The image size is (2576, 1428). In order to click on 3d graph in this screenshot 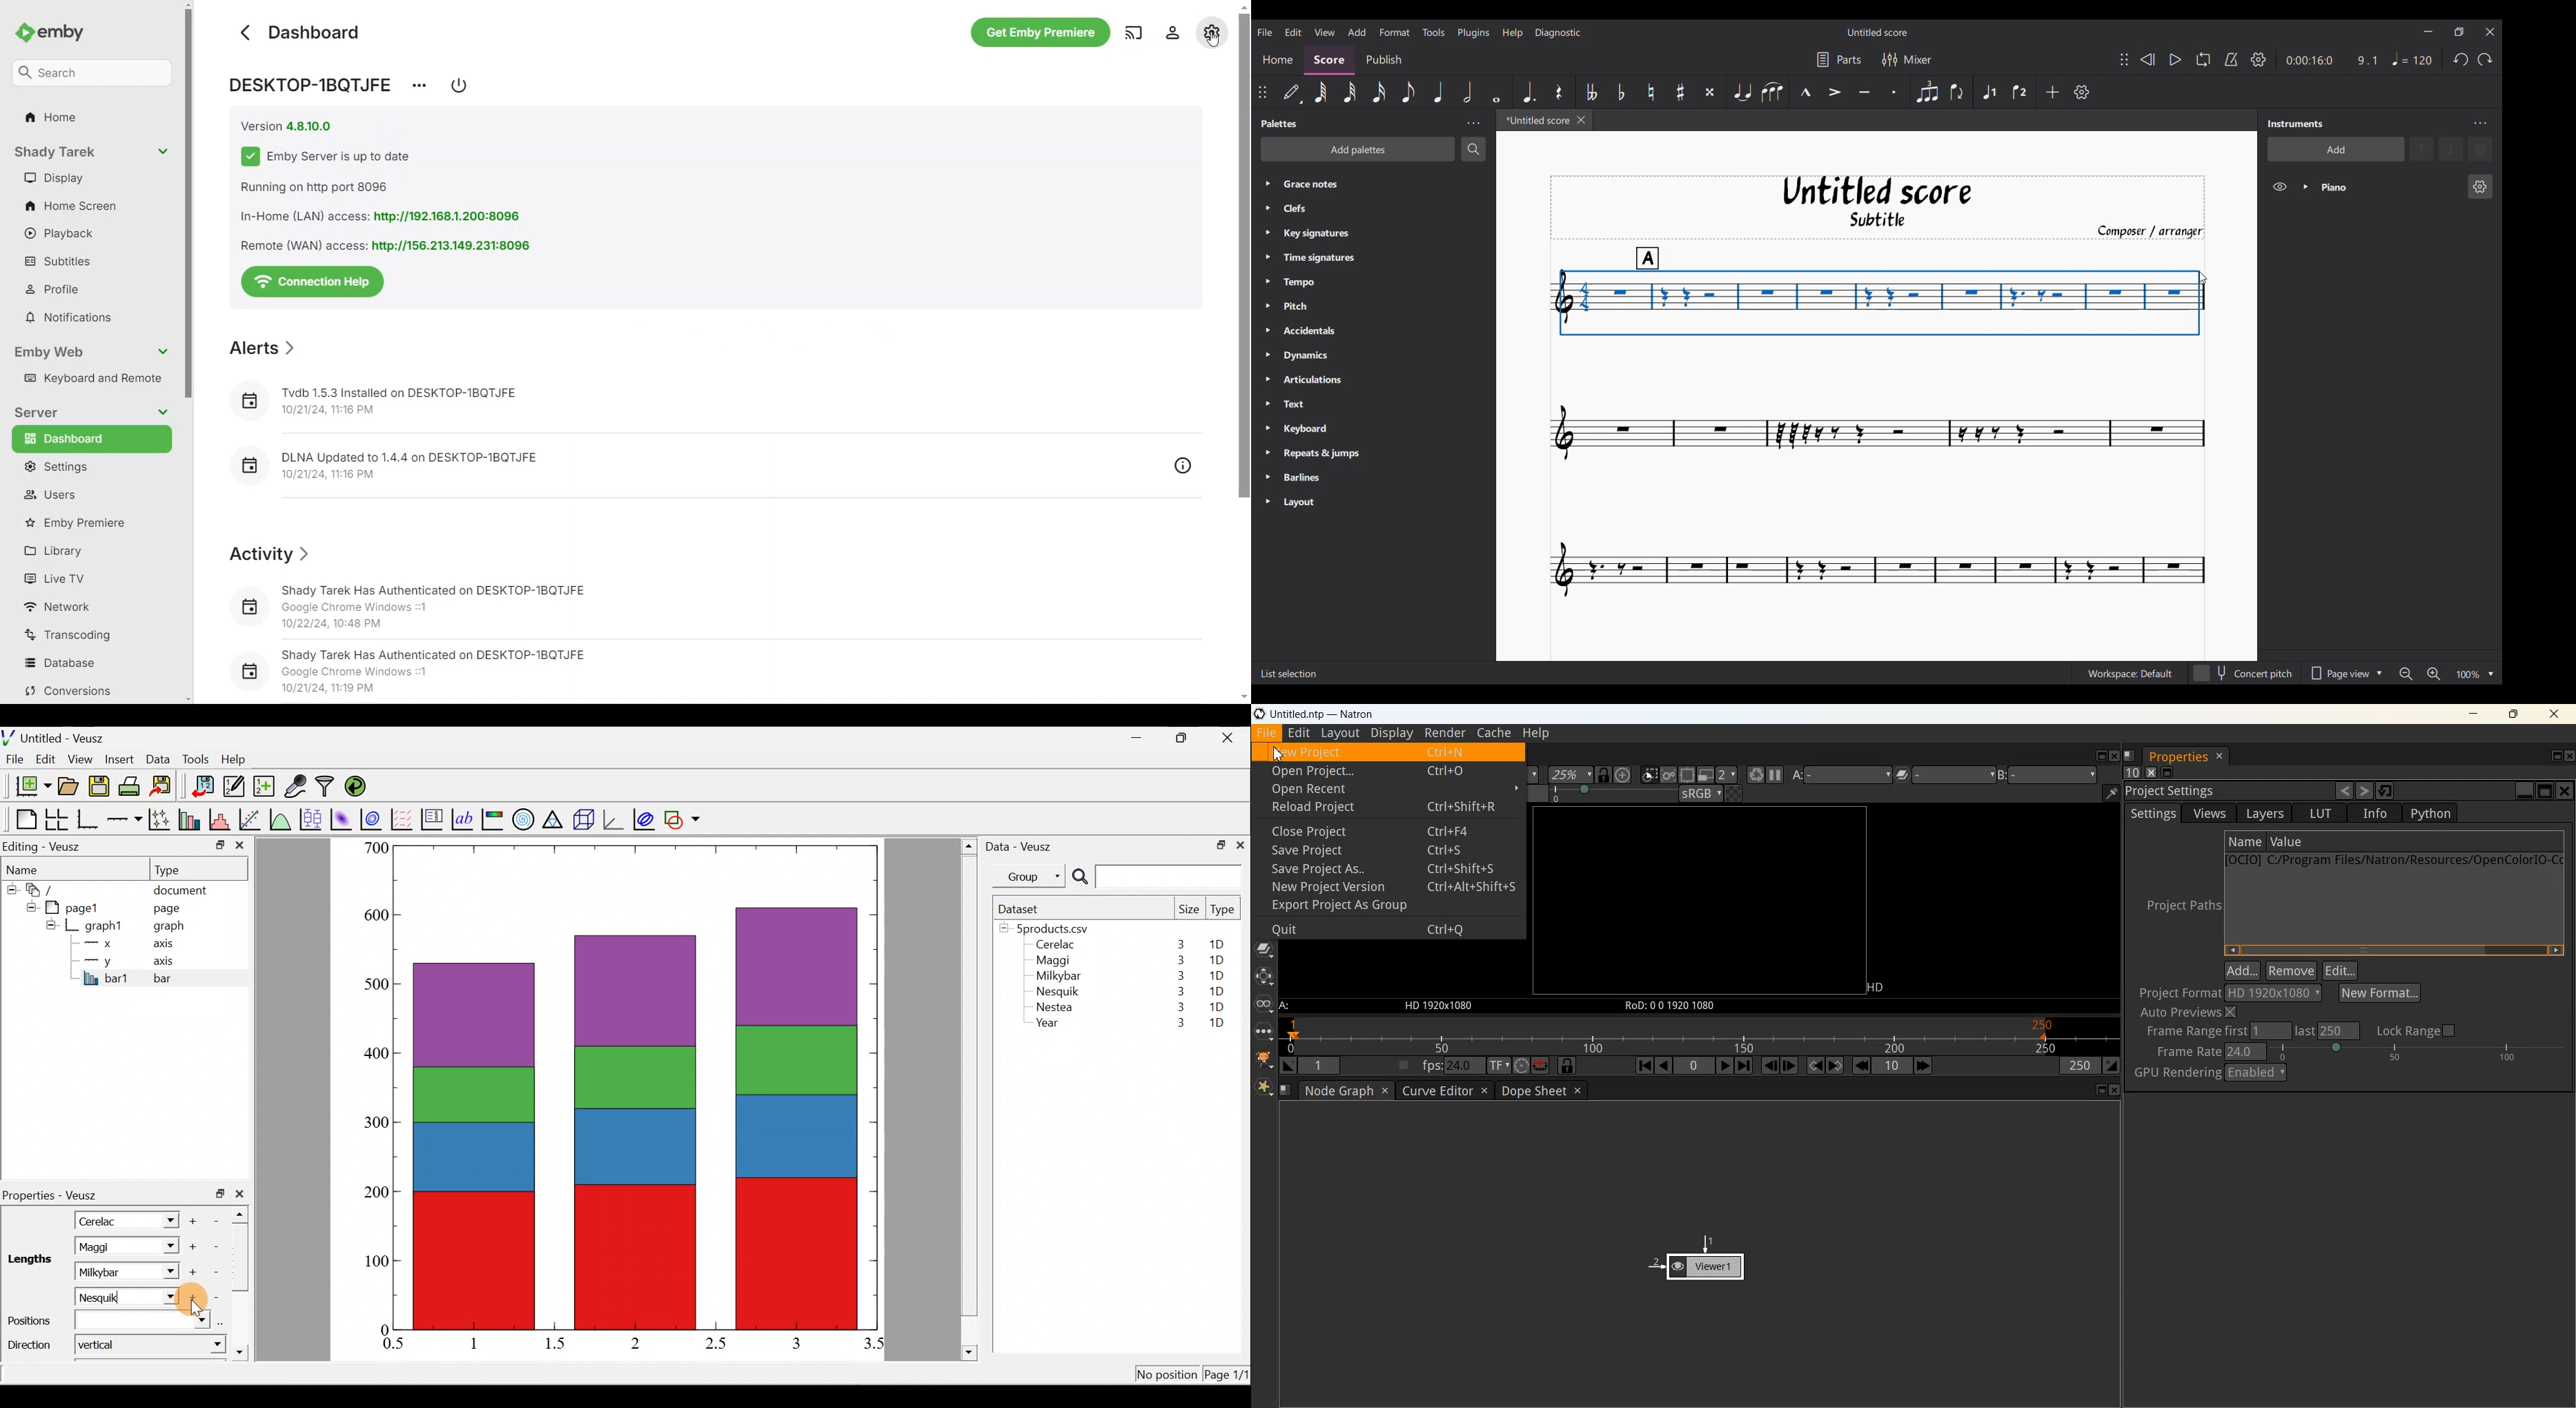, I will do `click(613, 818)`.